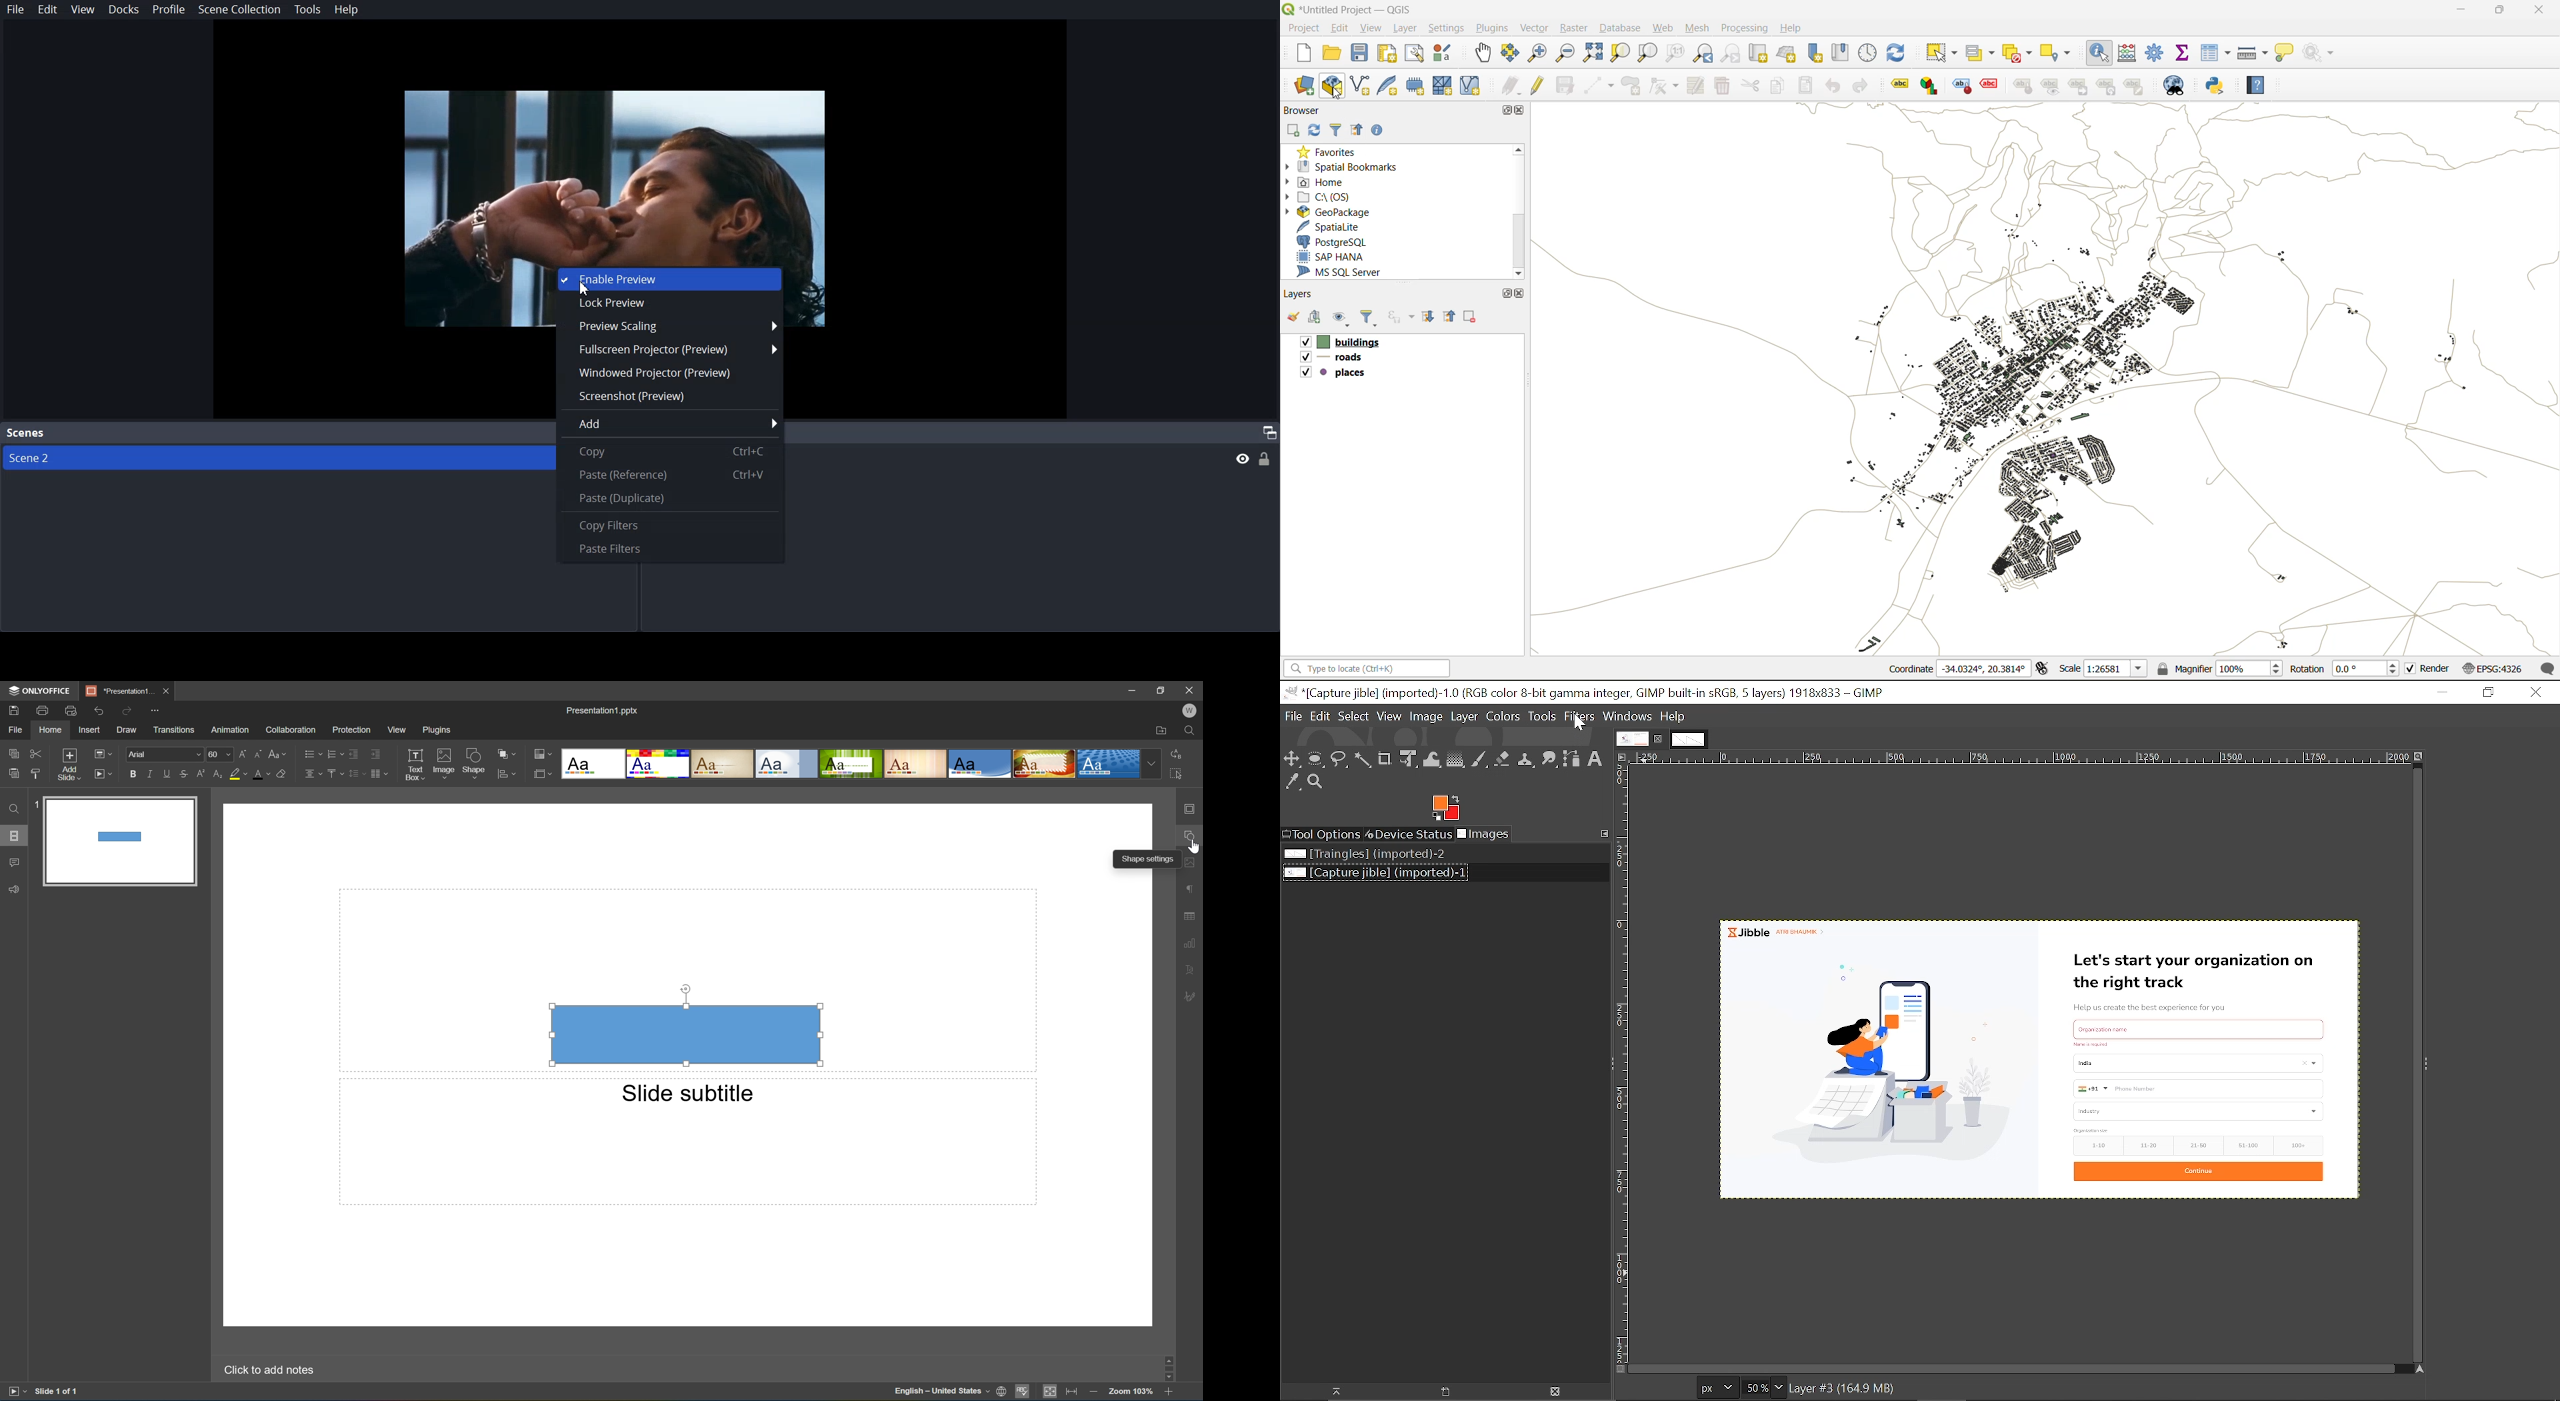  Describe the element at coordinates (860, 764) in the screenshot. I see `Type of slides` at that location.